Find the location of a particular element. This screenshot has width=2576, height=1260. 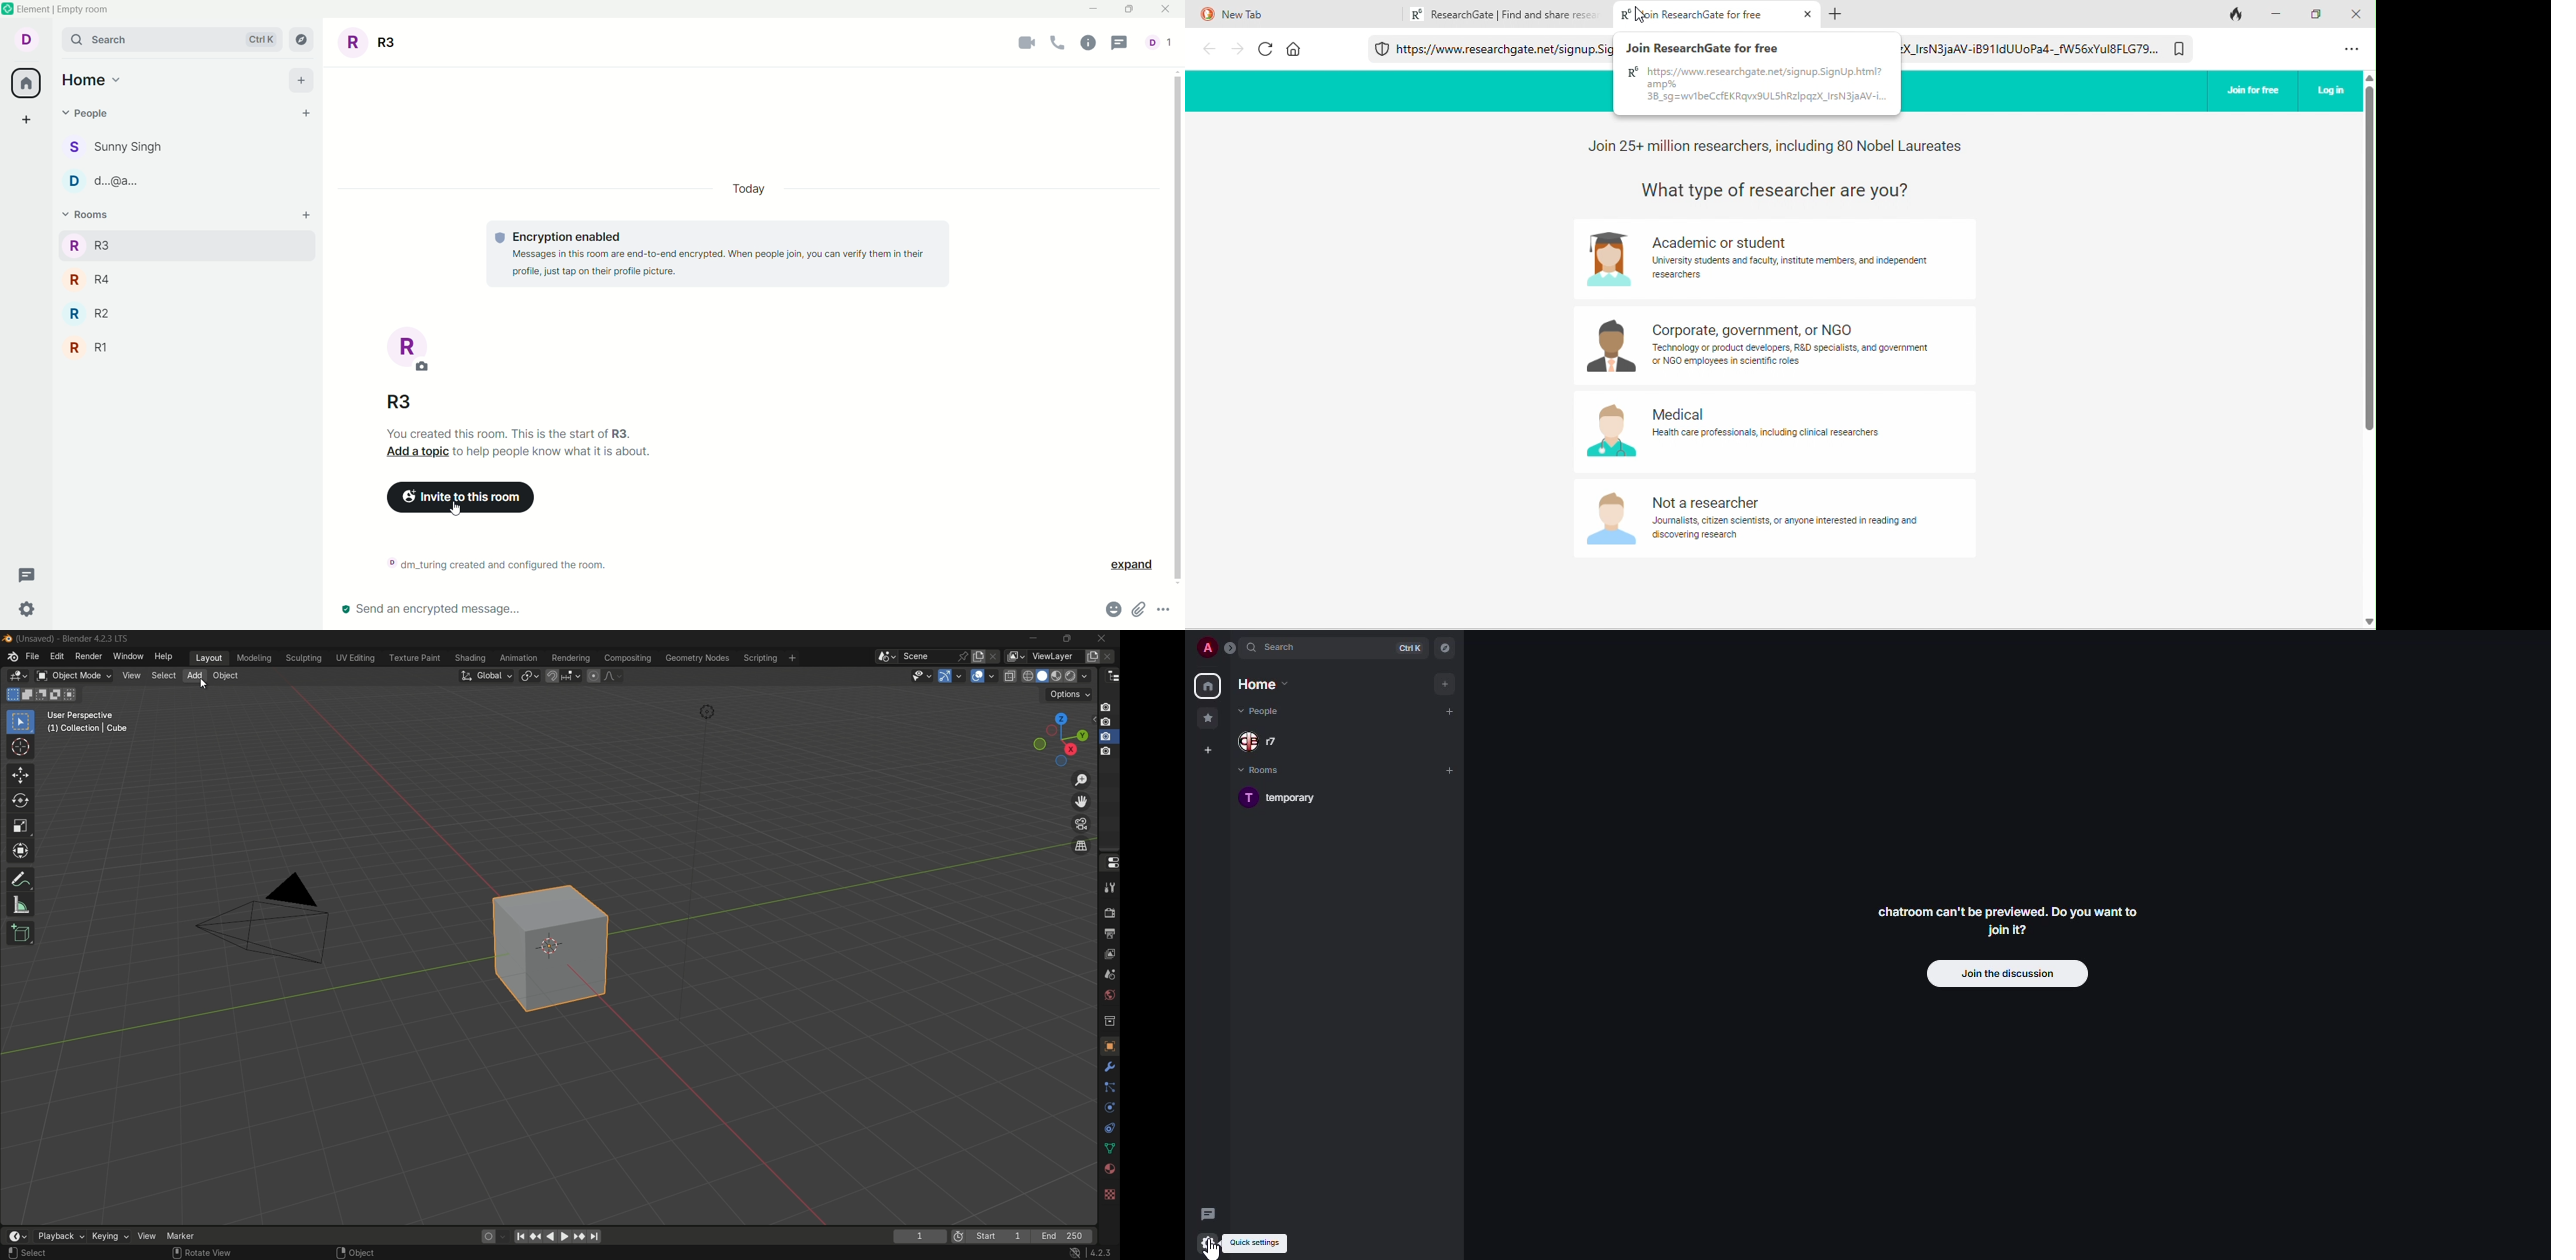

add is located at coordinates (305, 81).